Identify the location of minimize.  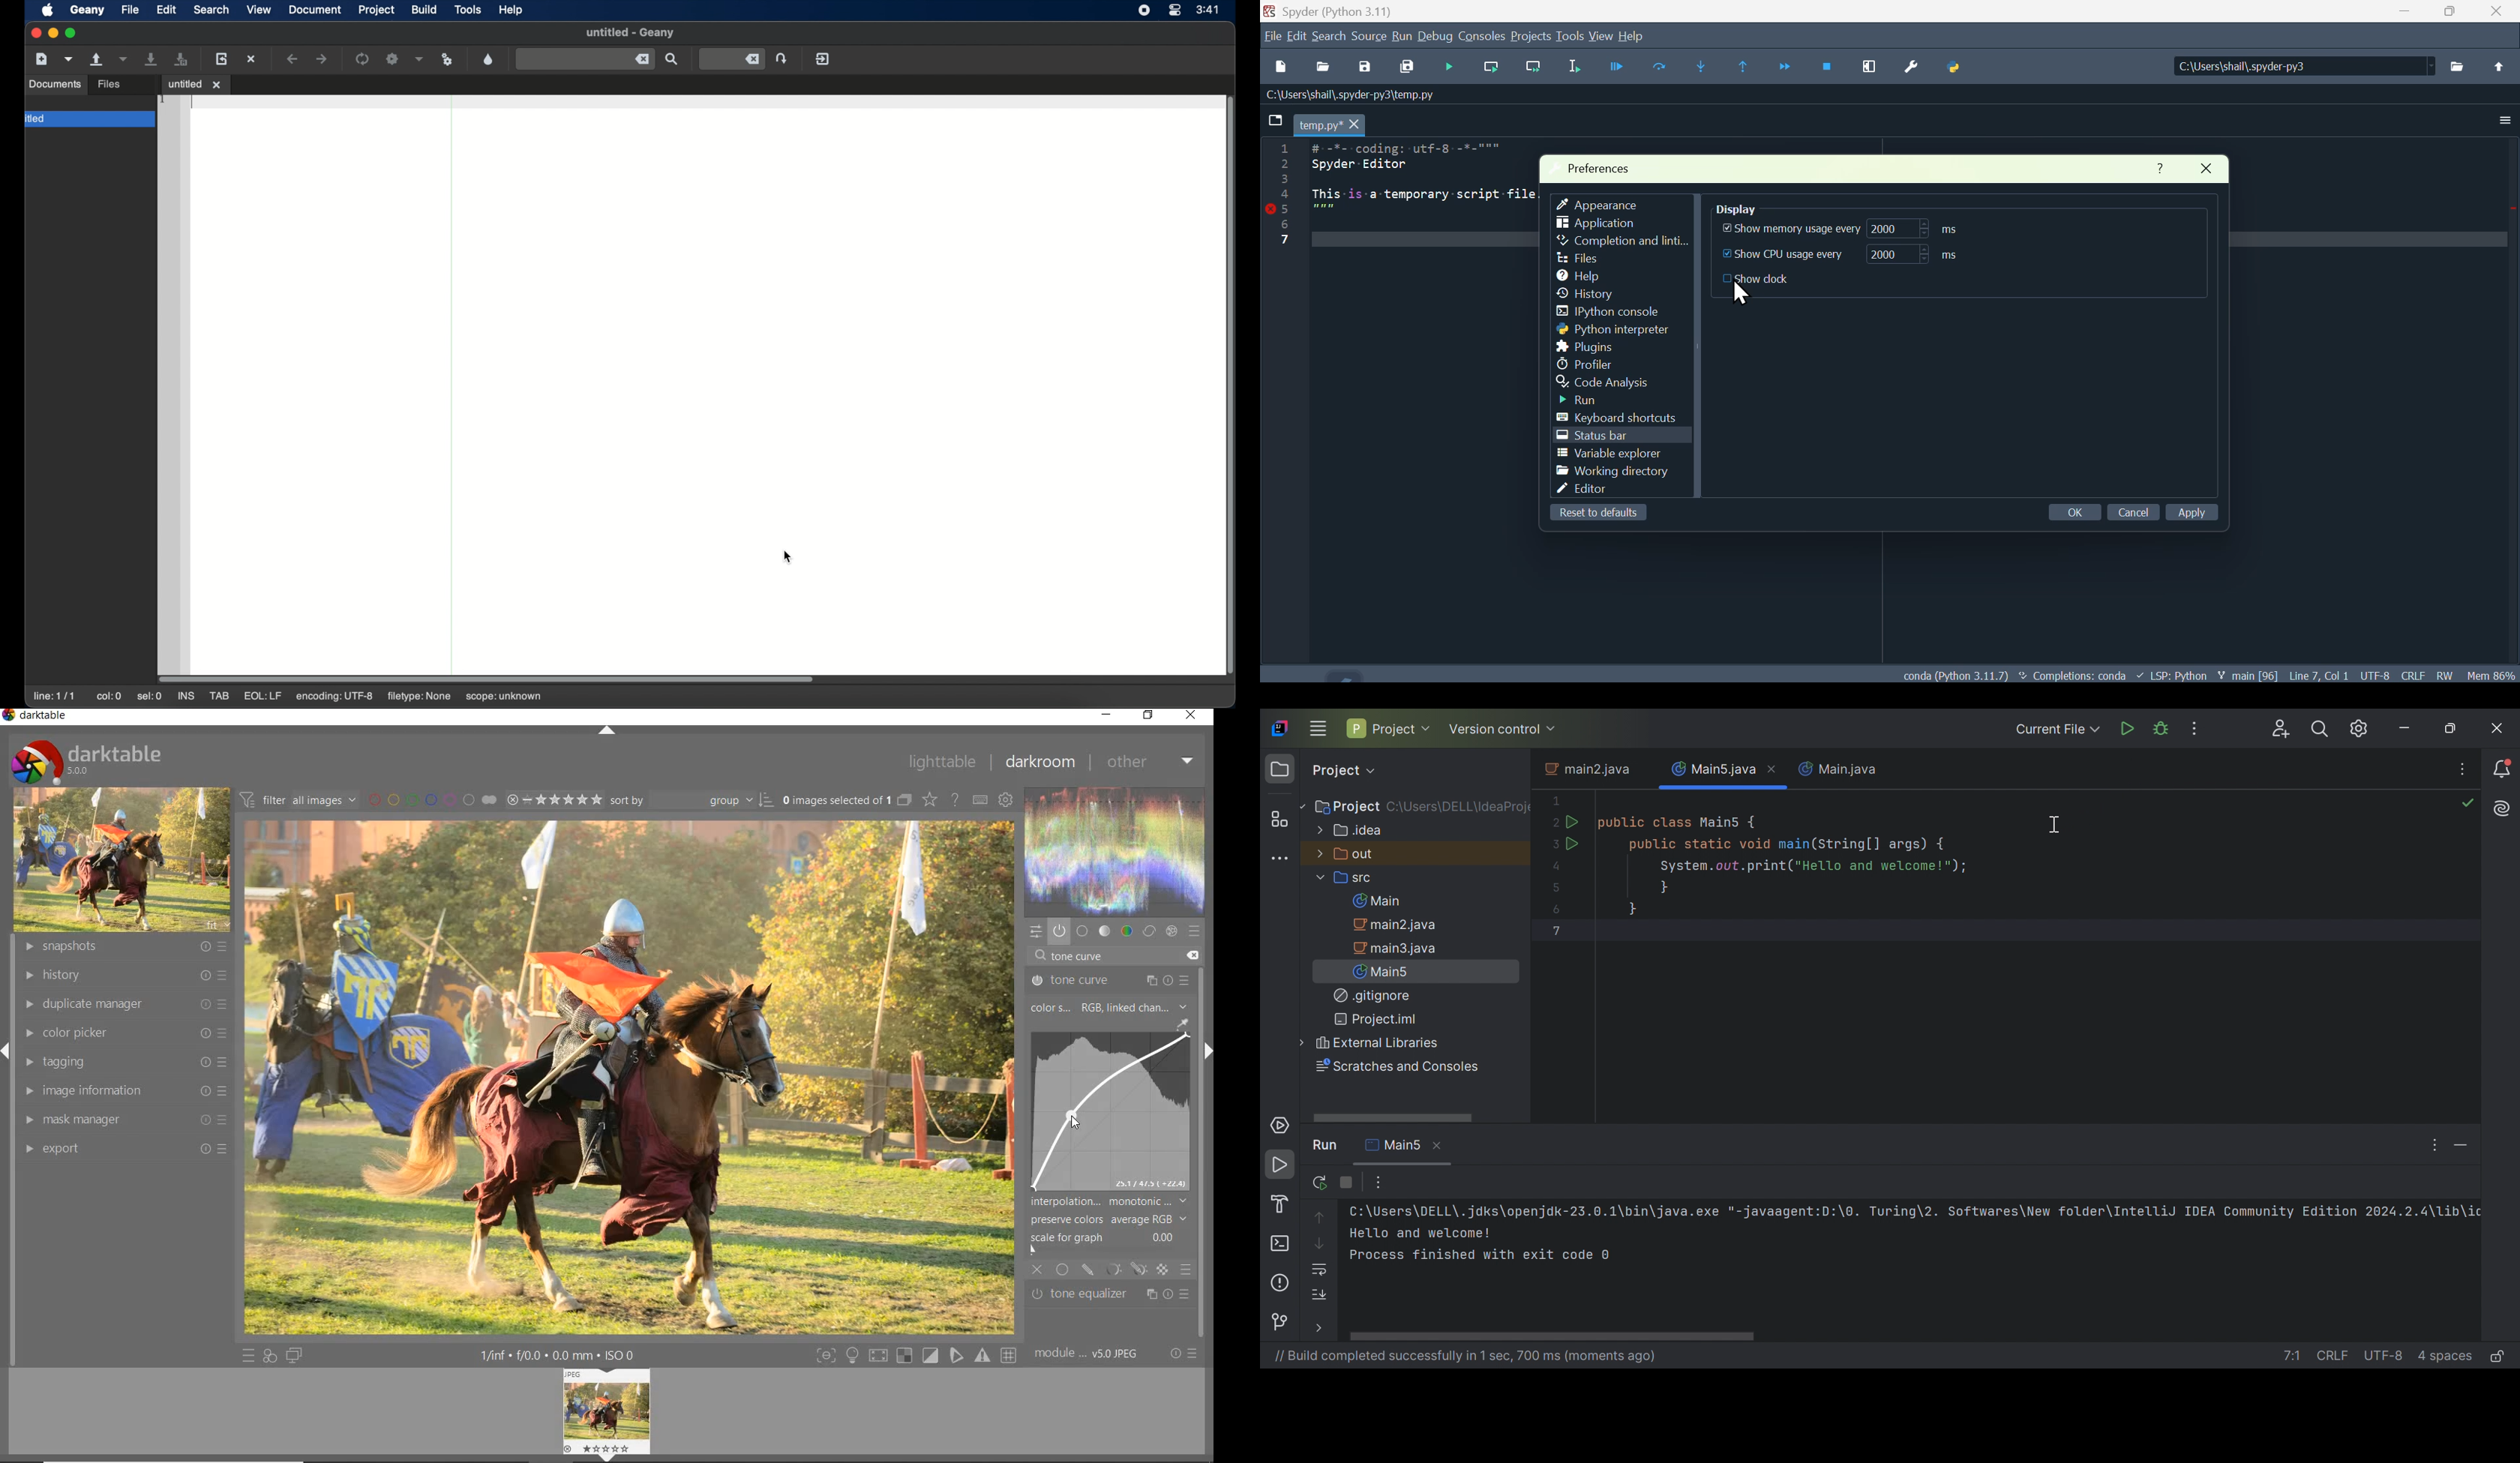
(1109, 714).